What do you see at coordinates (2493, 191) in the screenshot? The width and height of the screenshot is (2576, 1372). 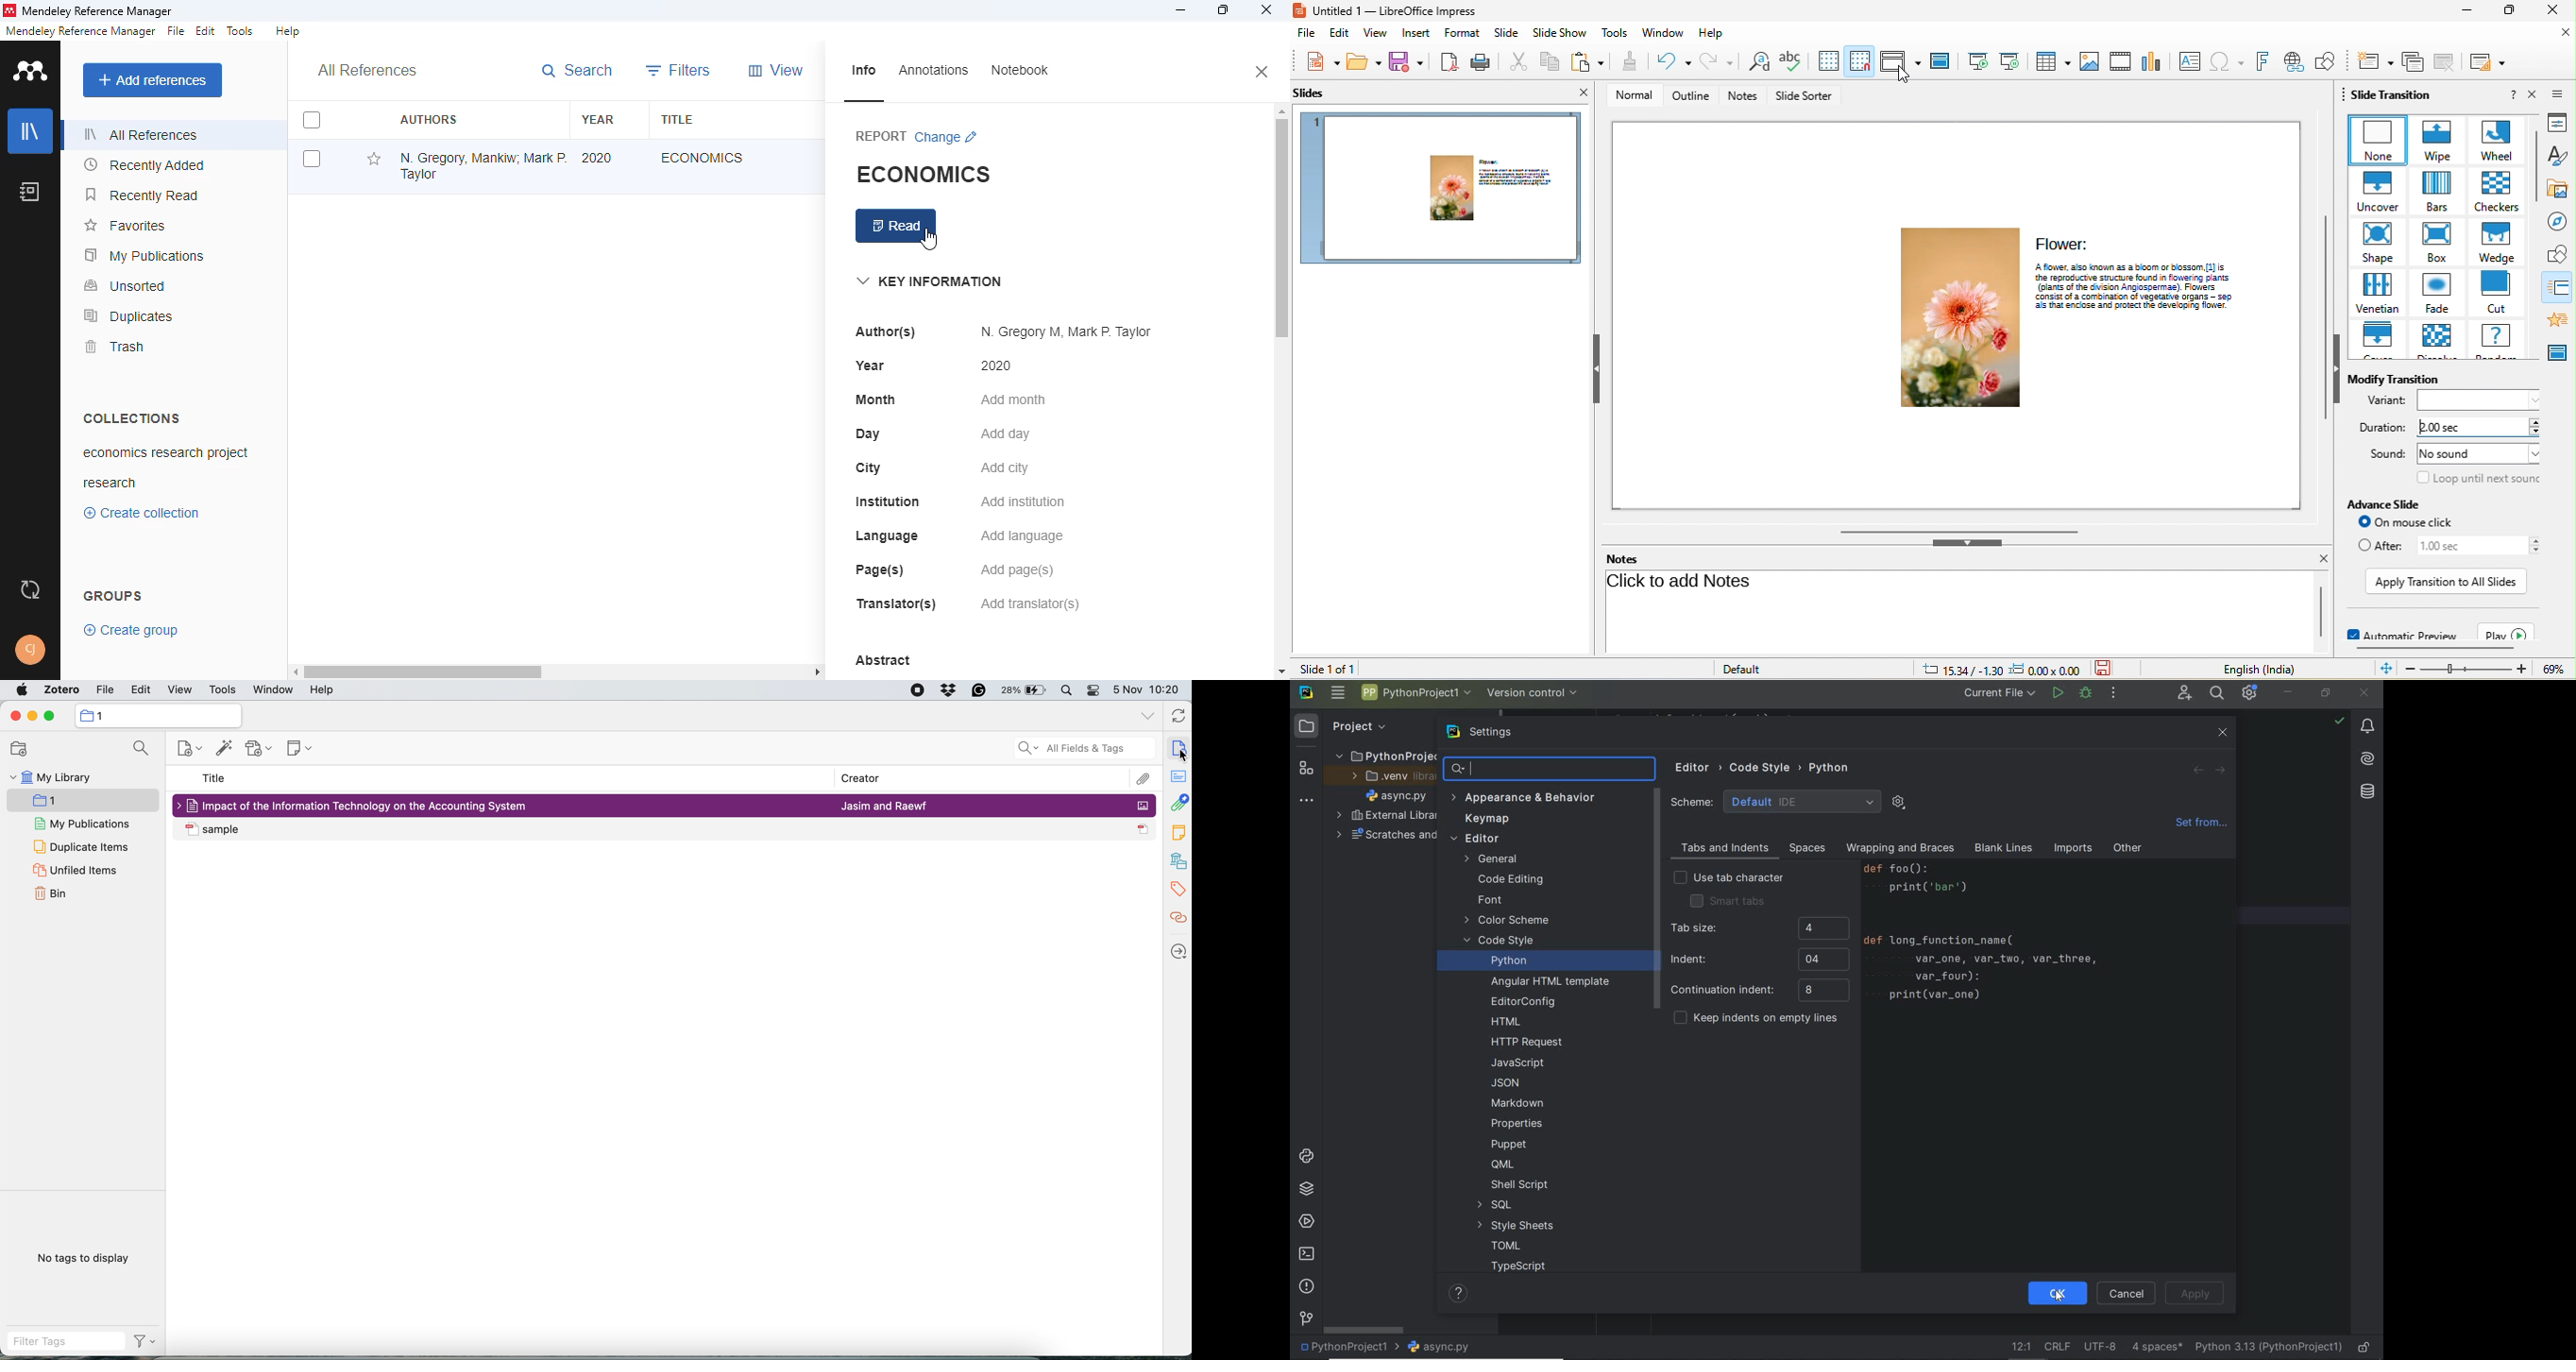 I see `checkers` at bounding box center [2493, 191].